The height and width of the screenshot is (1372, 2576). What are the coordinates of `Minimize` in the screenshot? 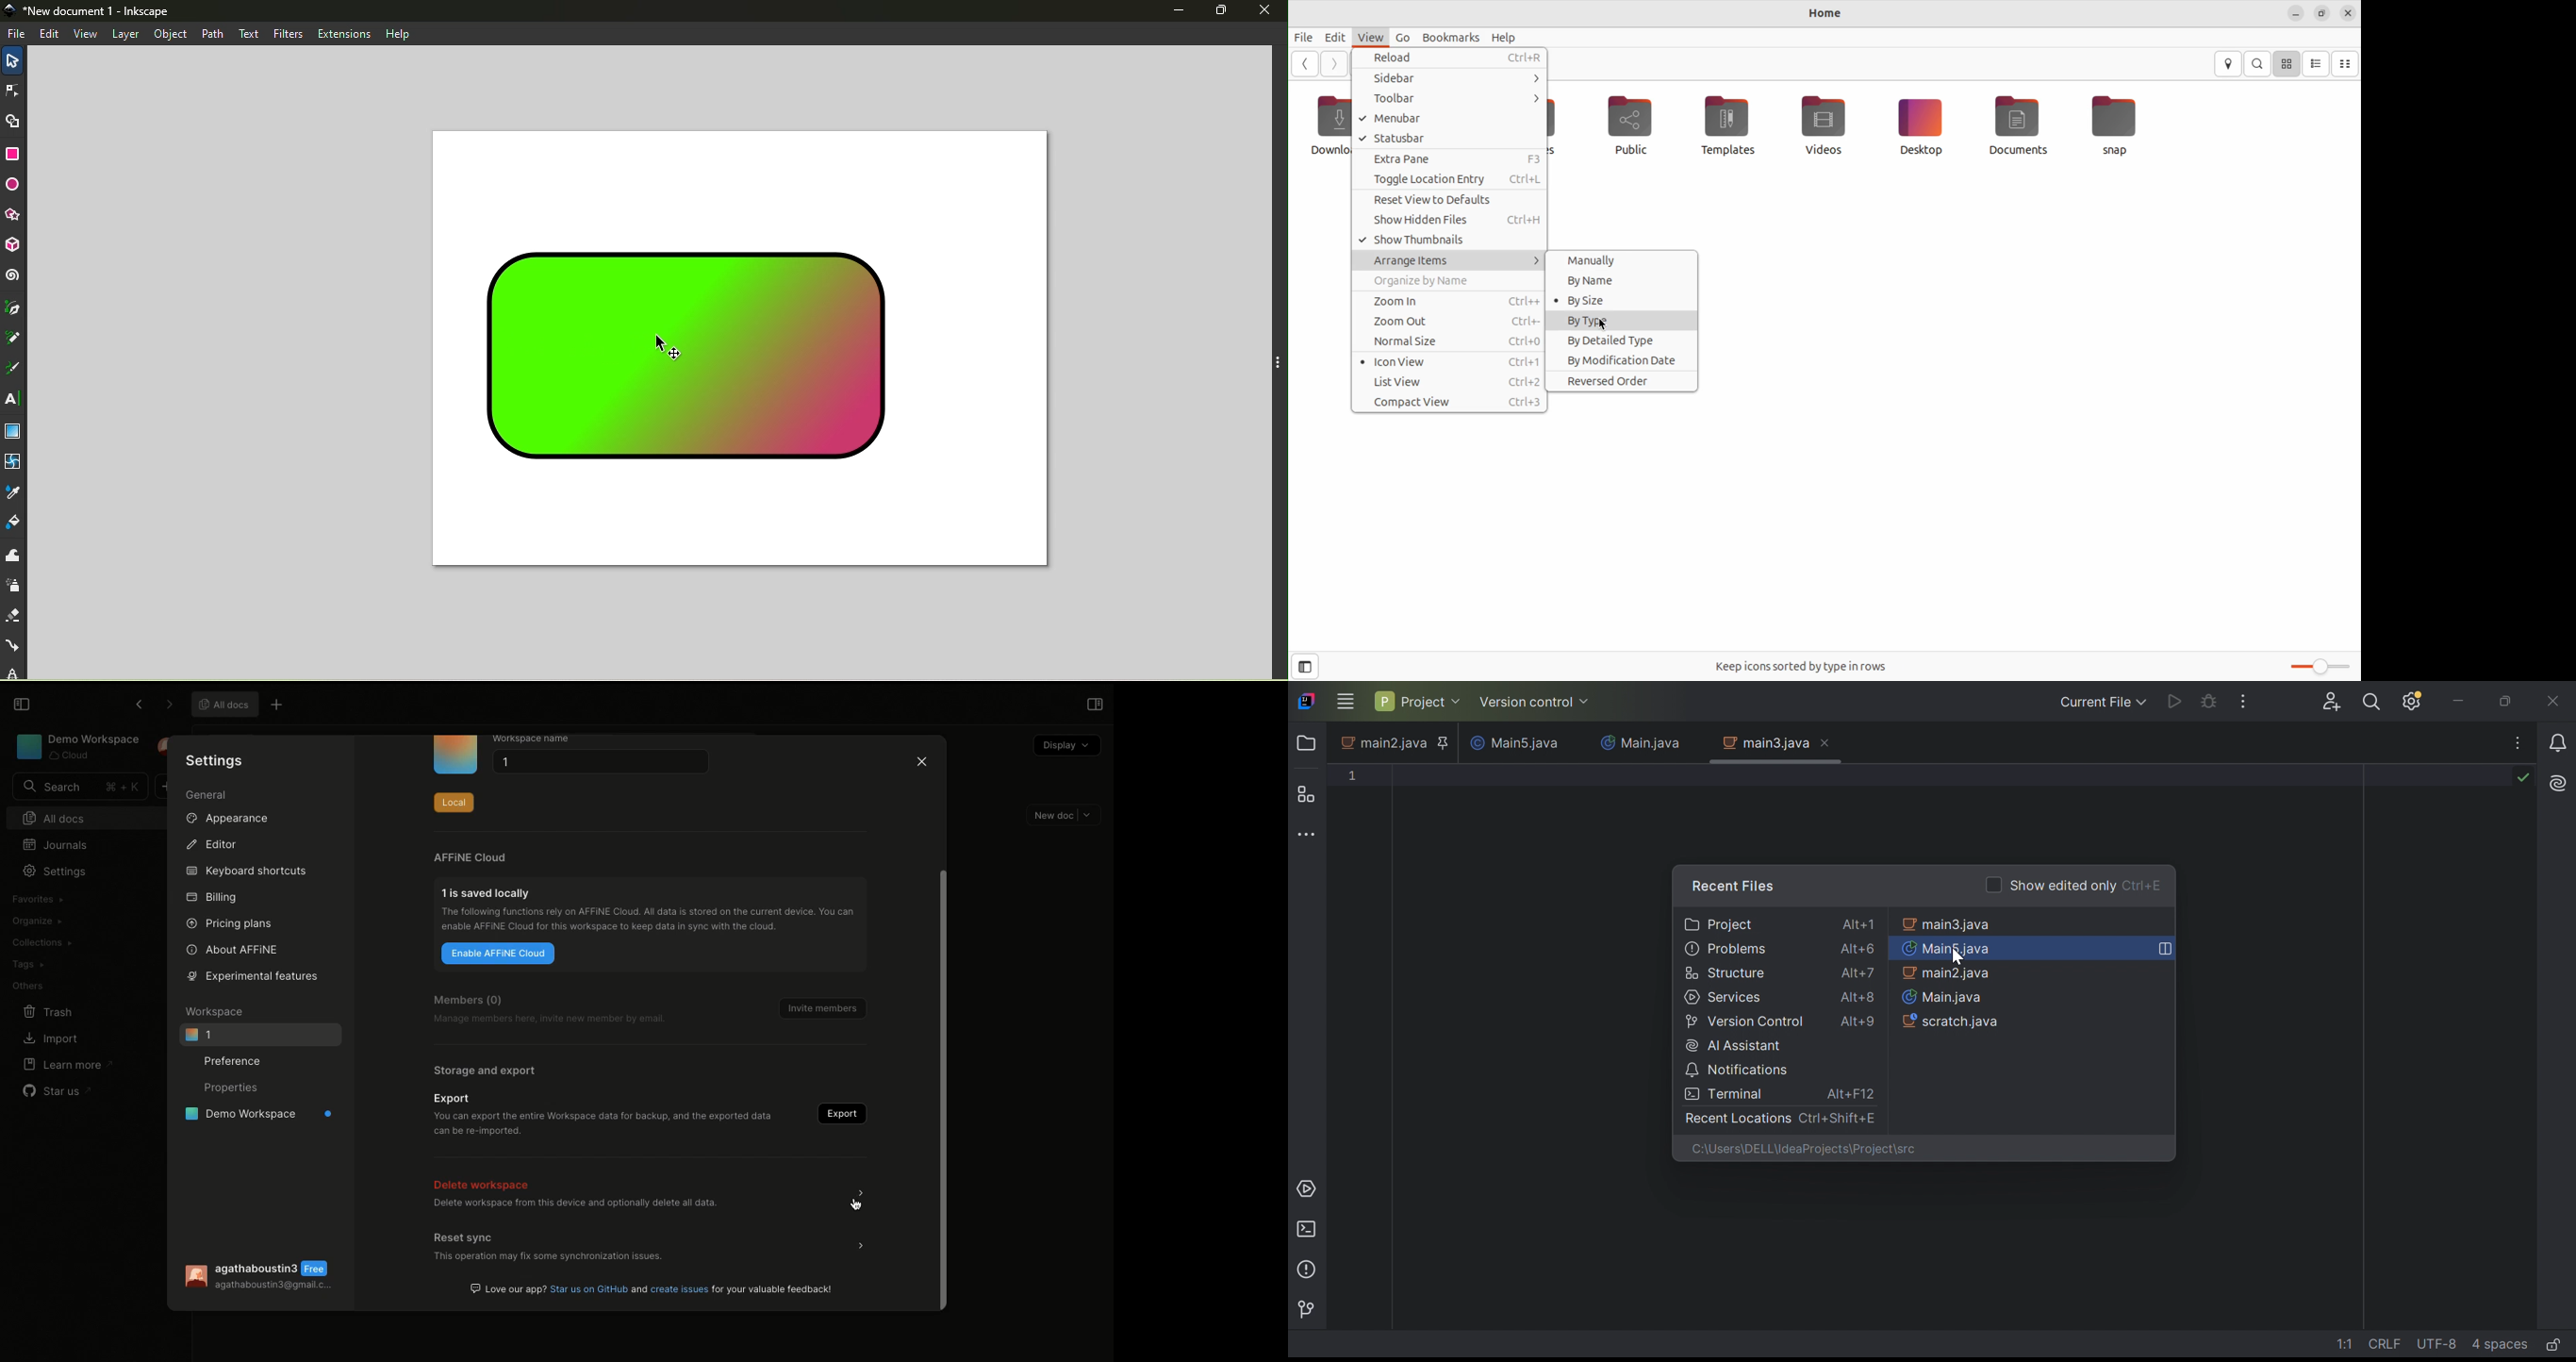 It's located at (2458, 701).